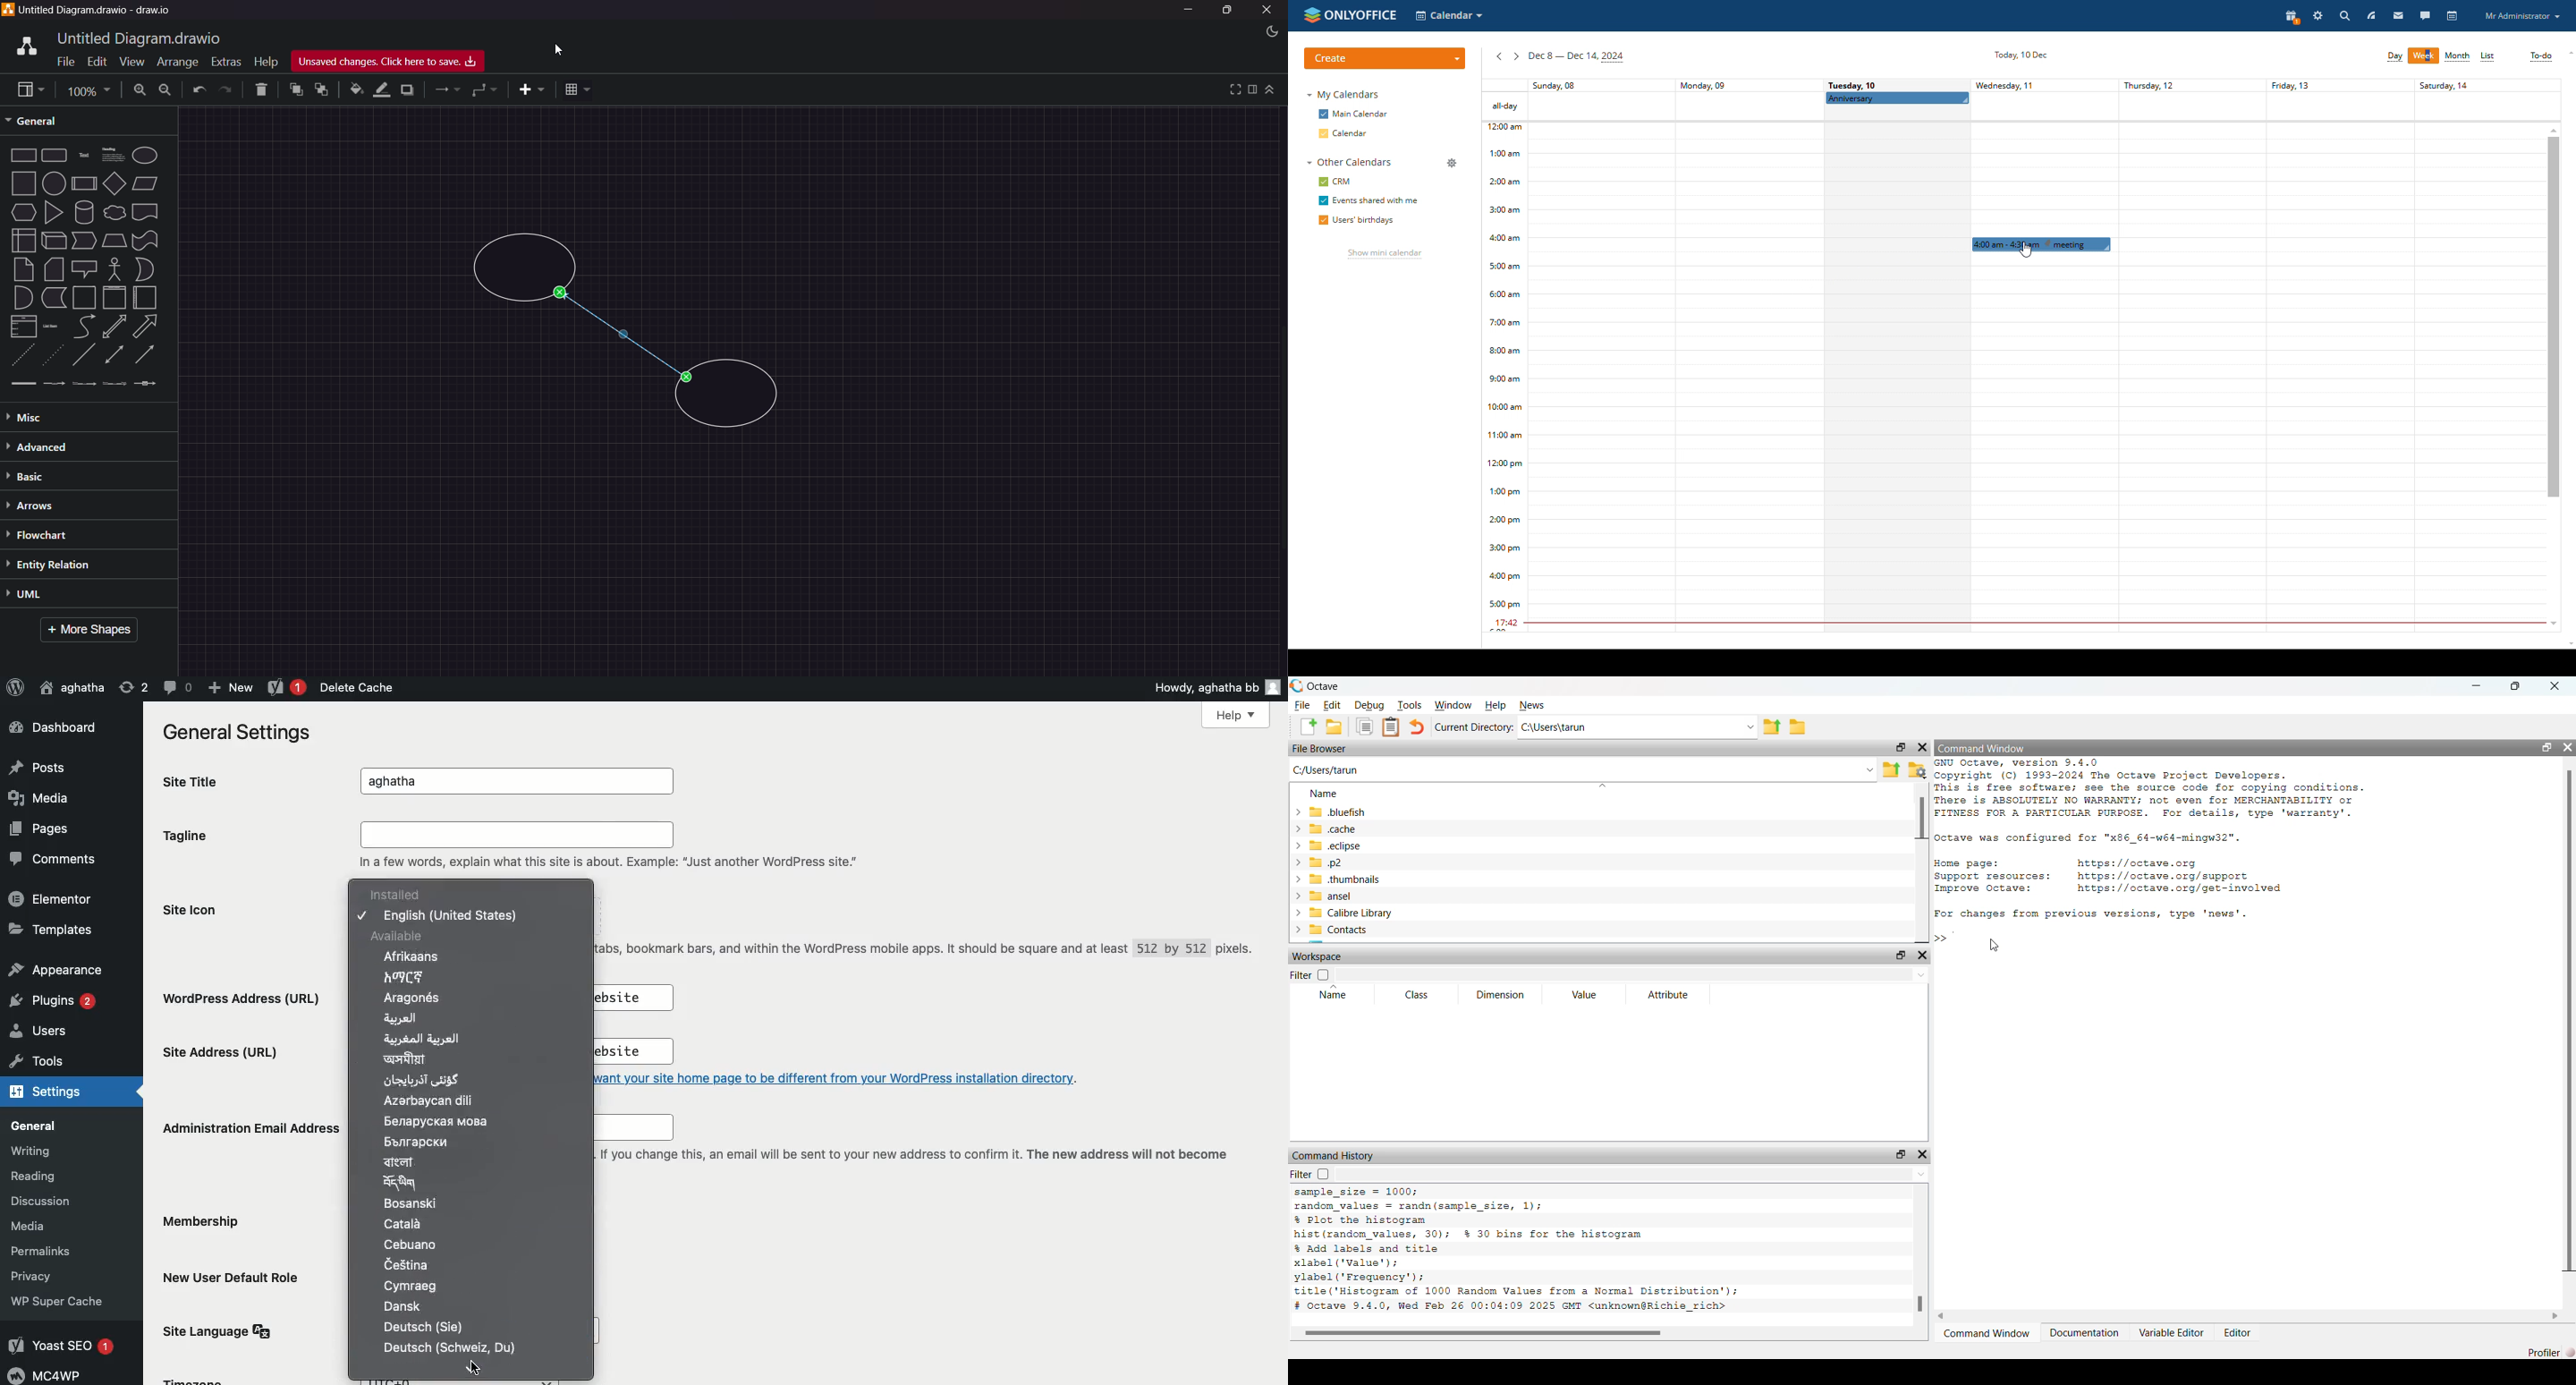 The image size is (2576, 1400). I want to click on Wordpress address url, so click(248, 998).